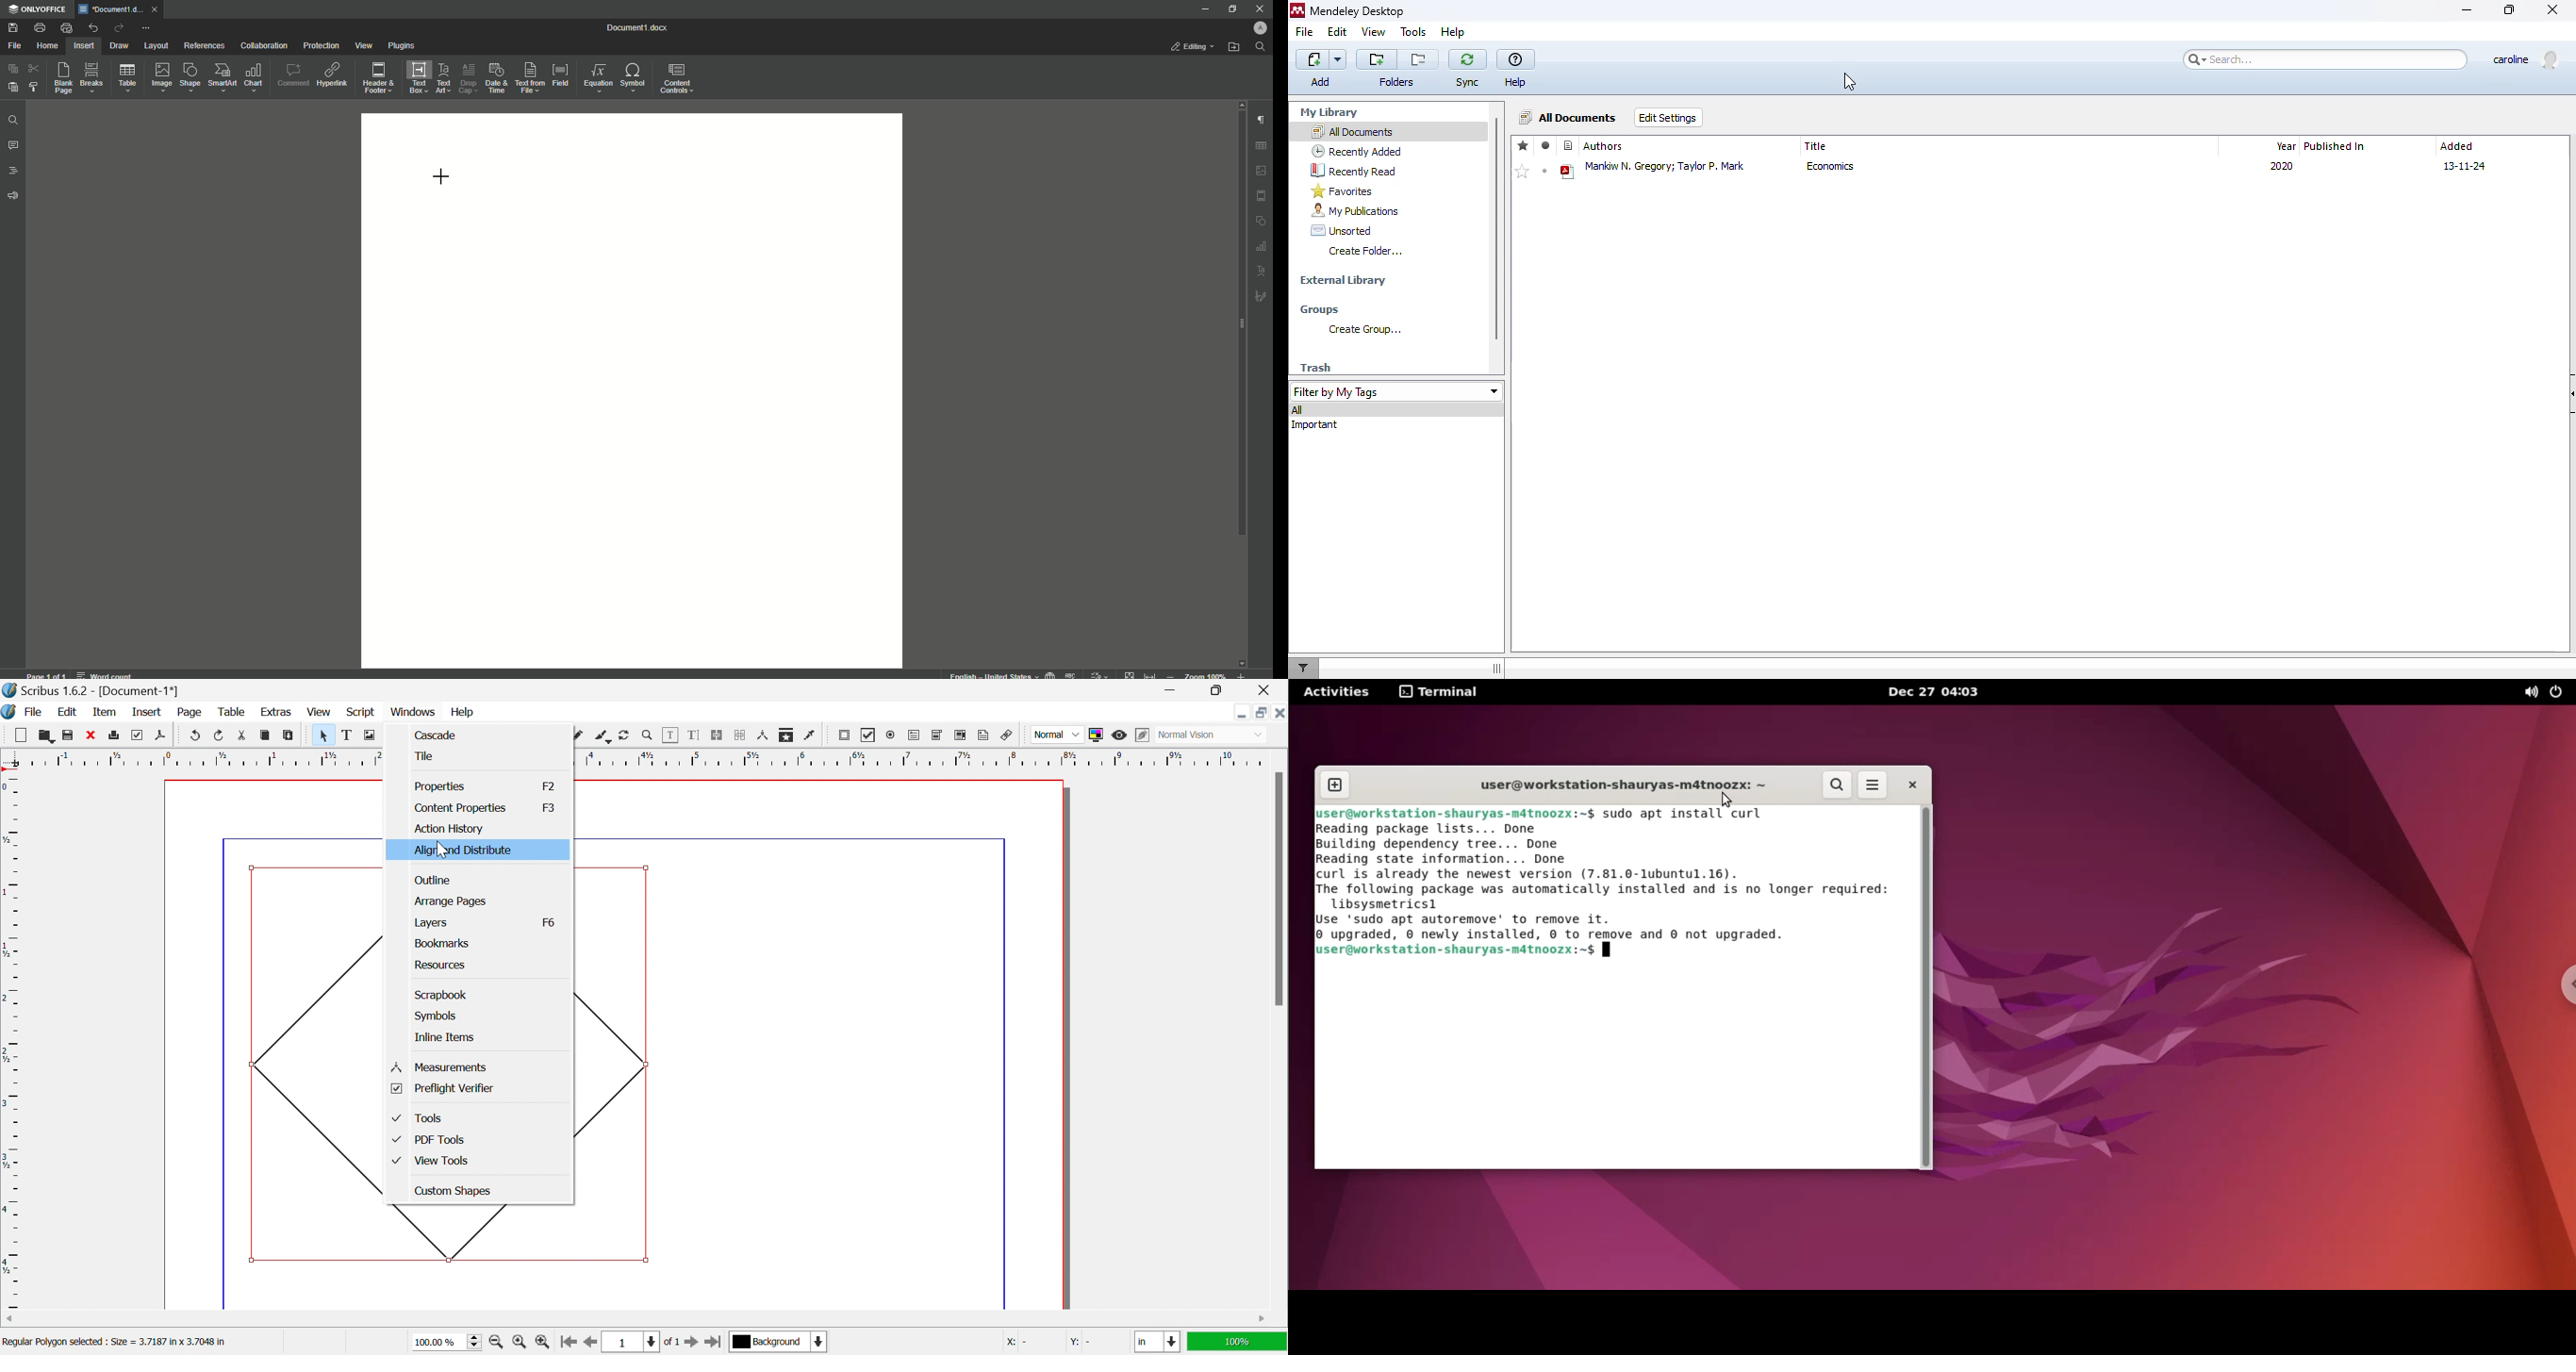  I want to click on Choose Styles, so click(34, 86).